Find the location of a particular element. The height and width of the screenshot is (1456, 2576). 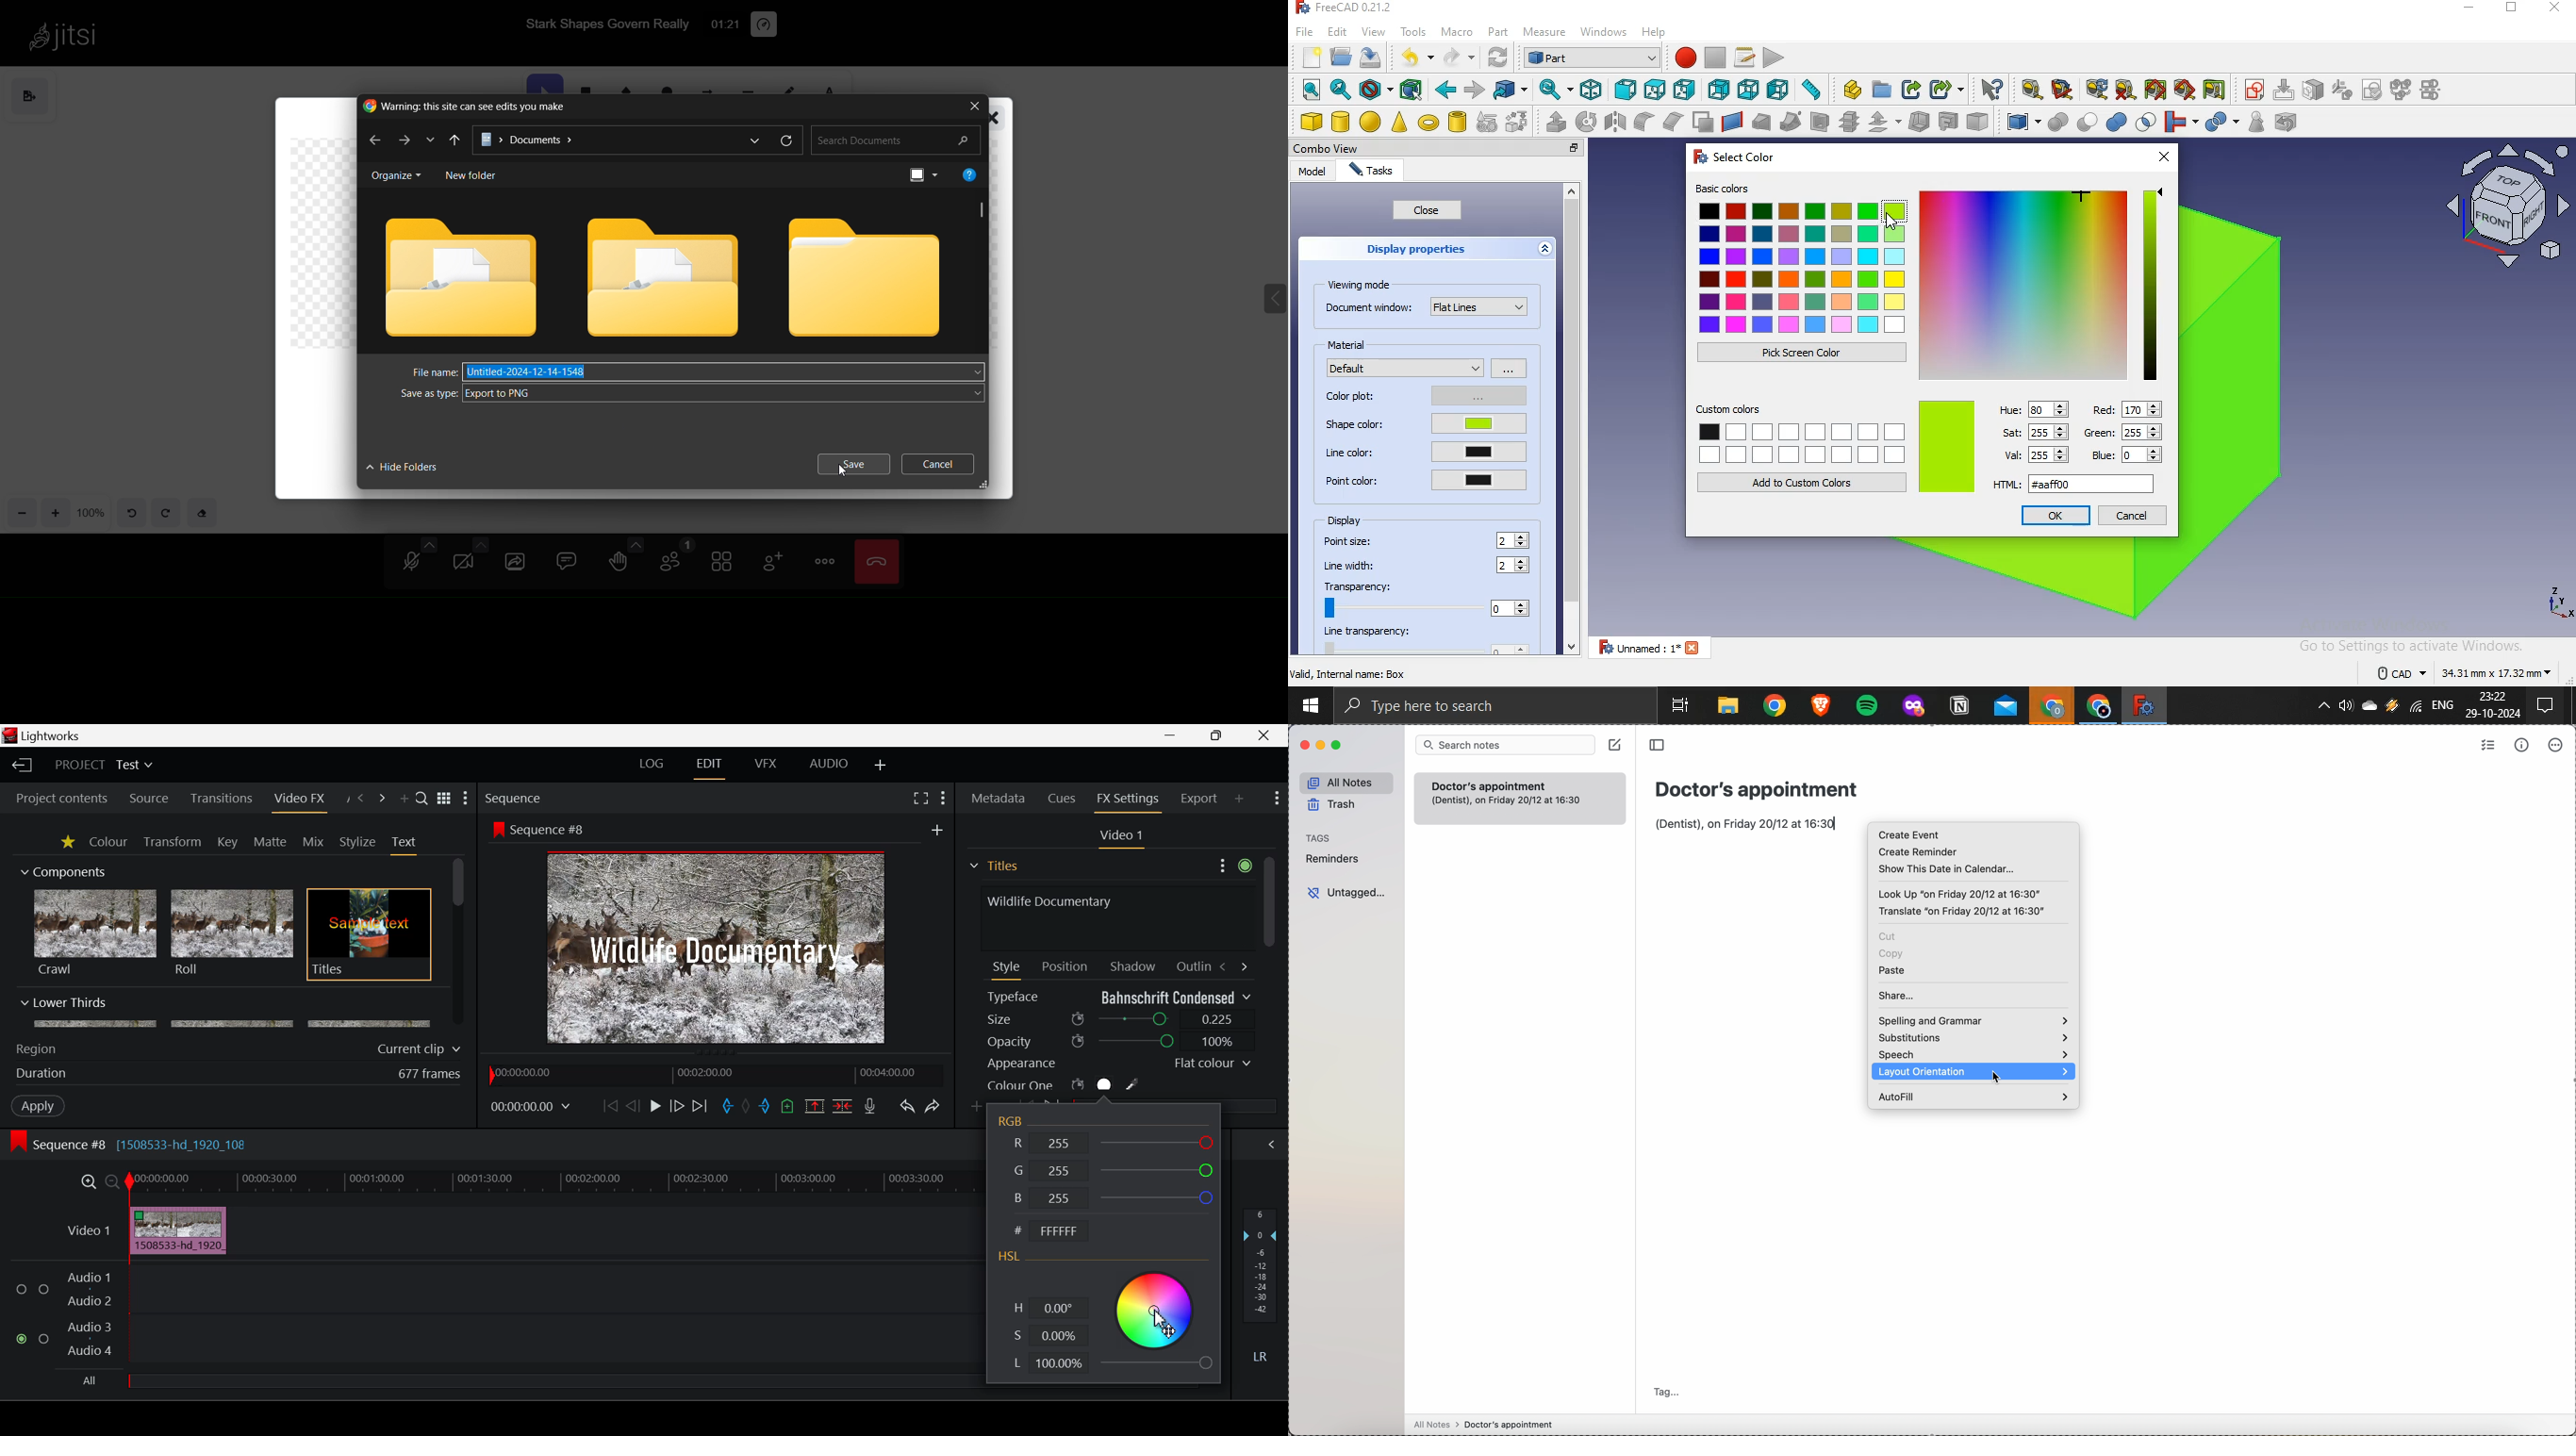

default is located at coordinates (1406, 367).